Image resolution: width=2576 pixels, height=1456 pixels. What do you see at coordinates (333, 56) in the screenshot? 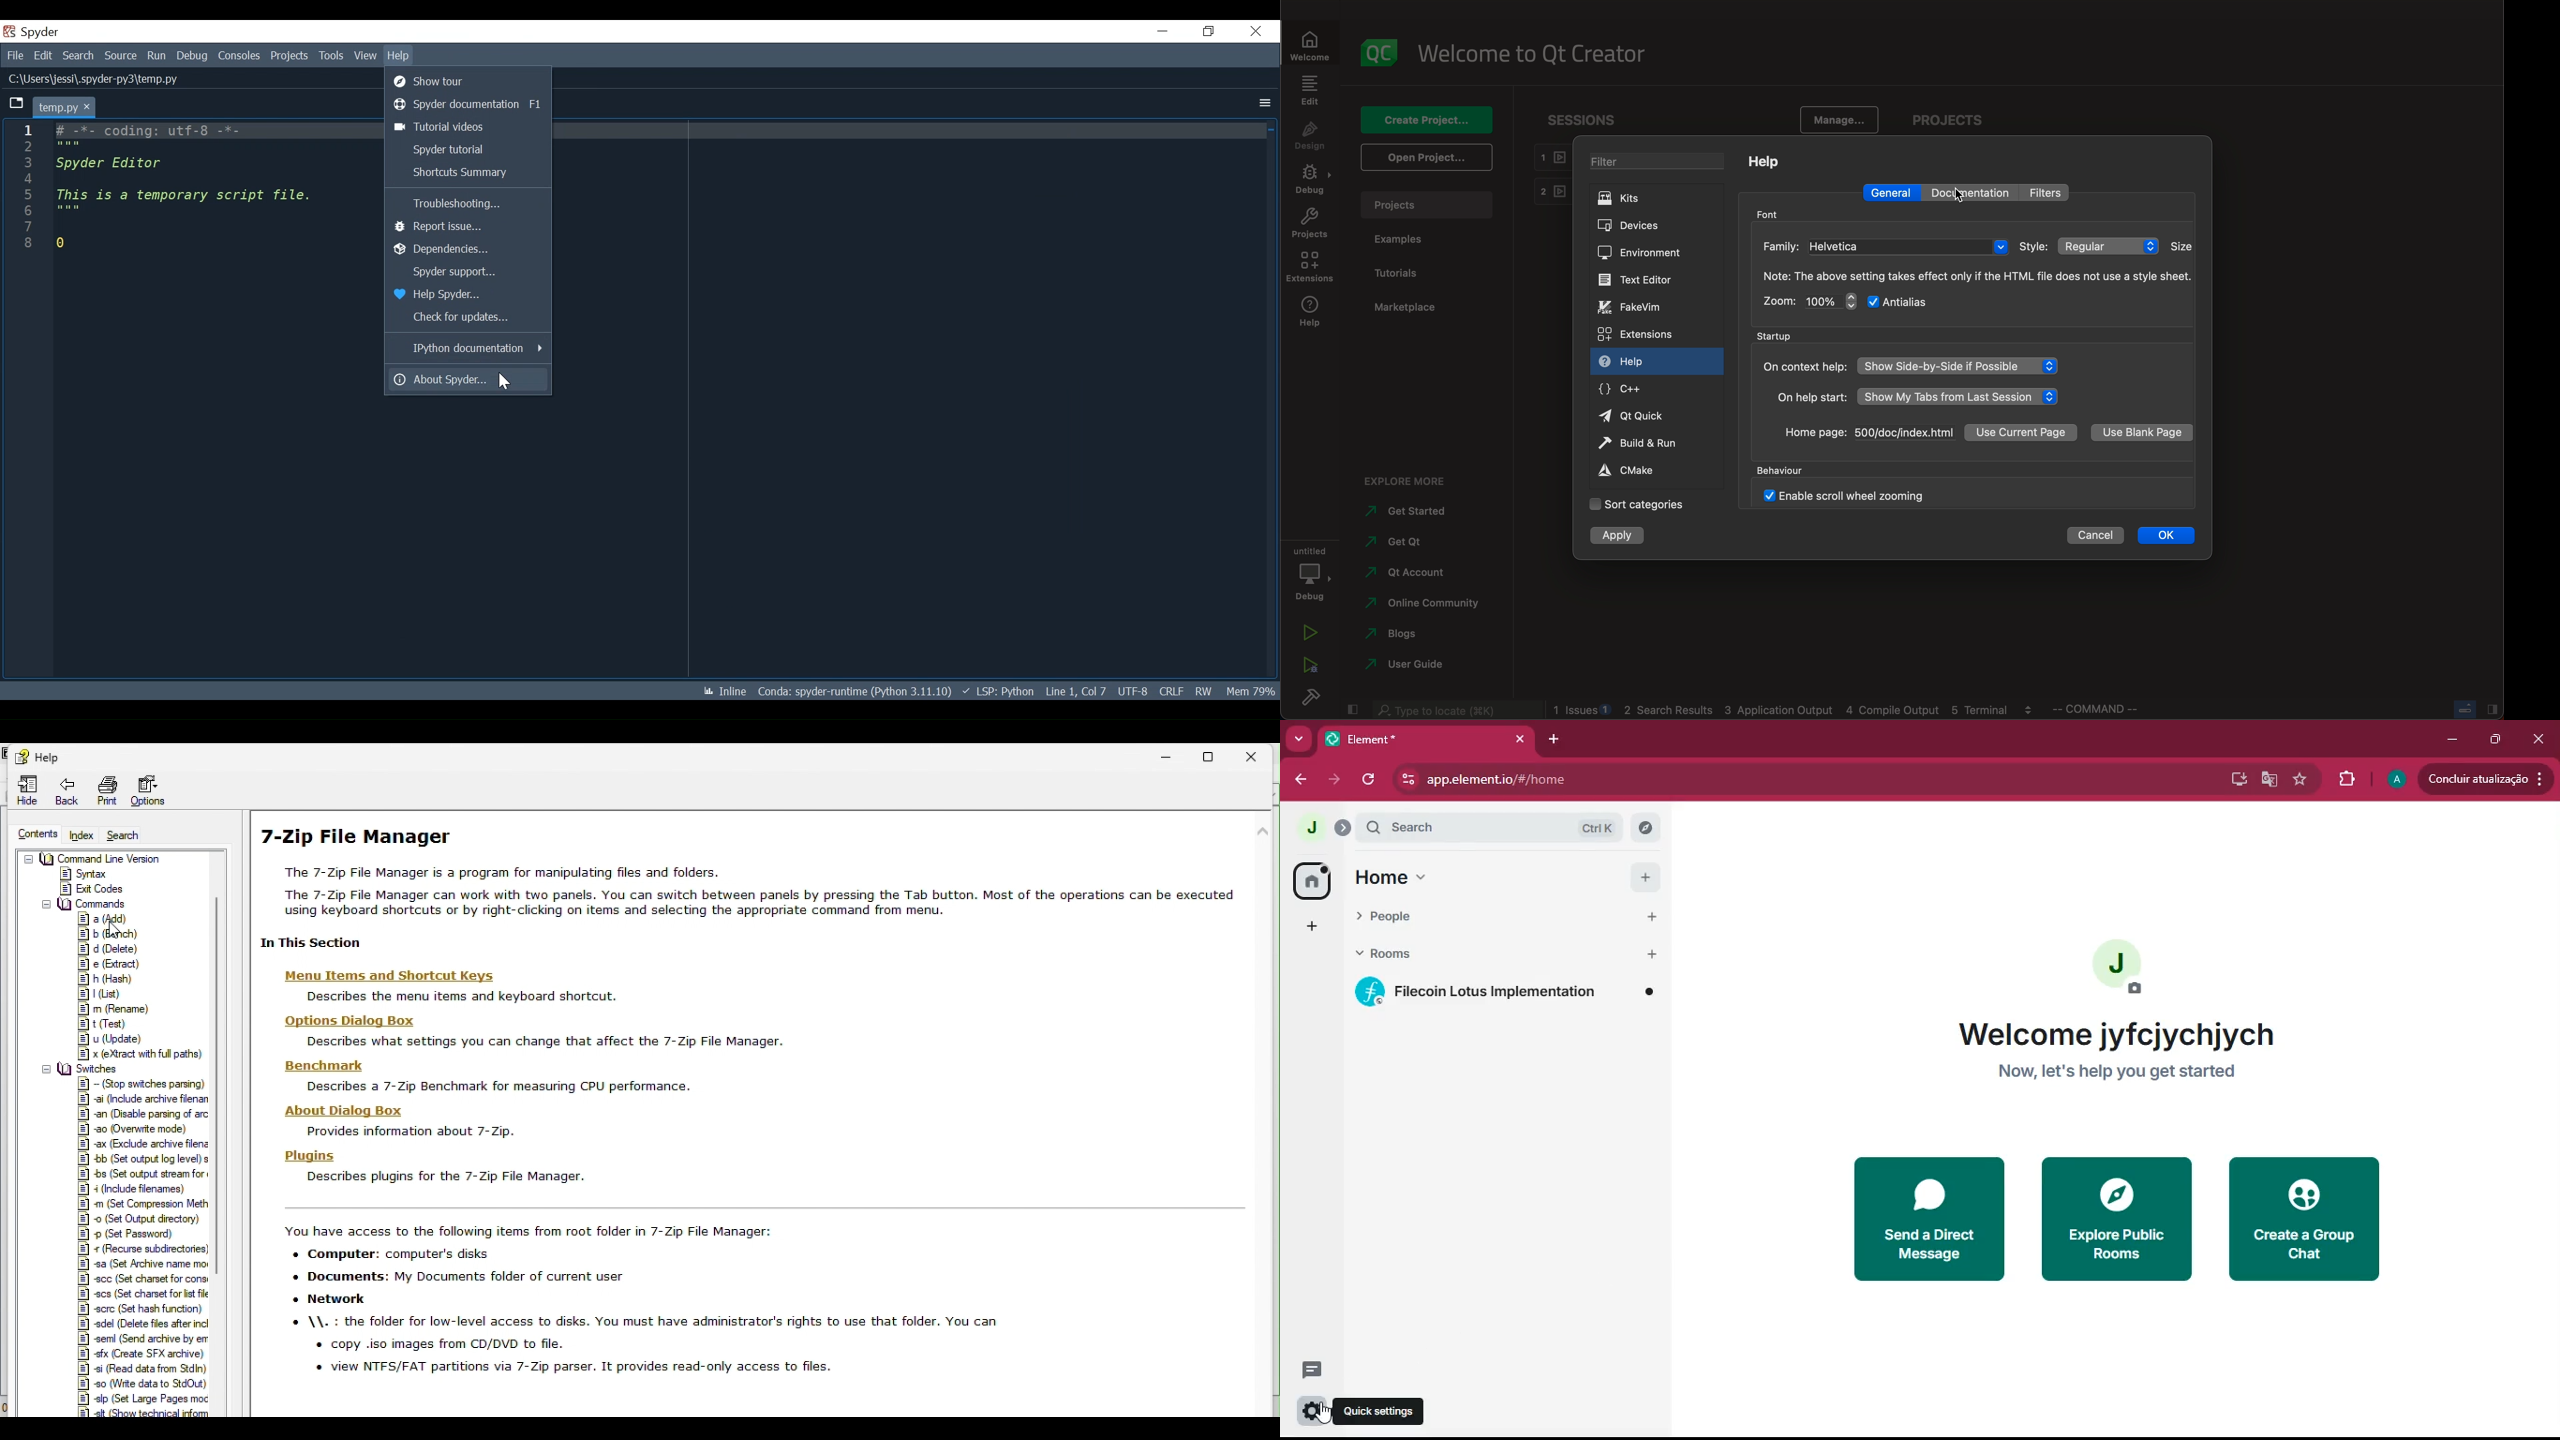
I see `Tools` at bounding box center [333, 56].